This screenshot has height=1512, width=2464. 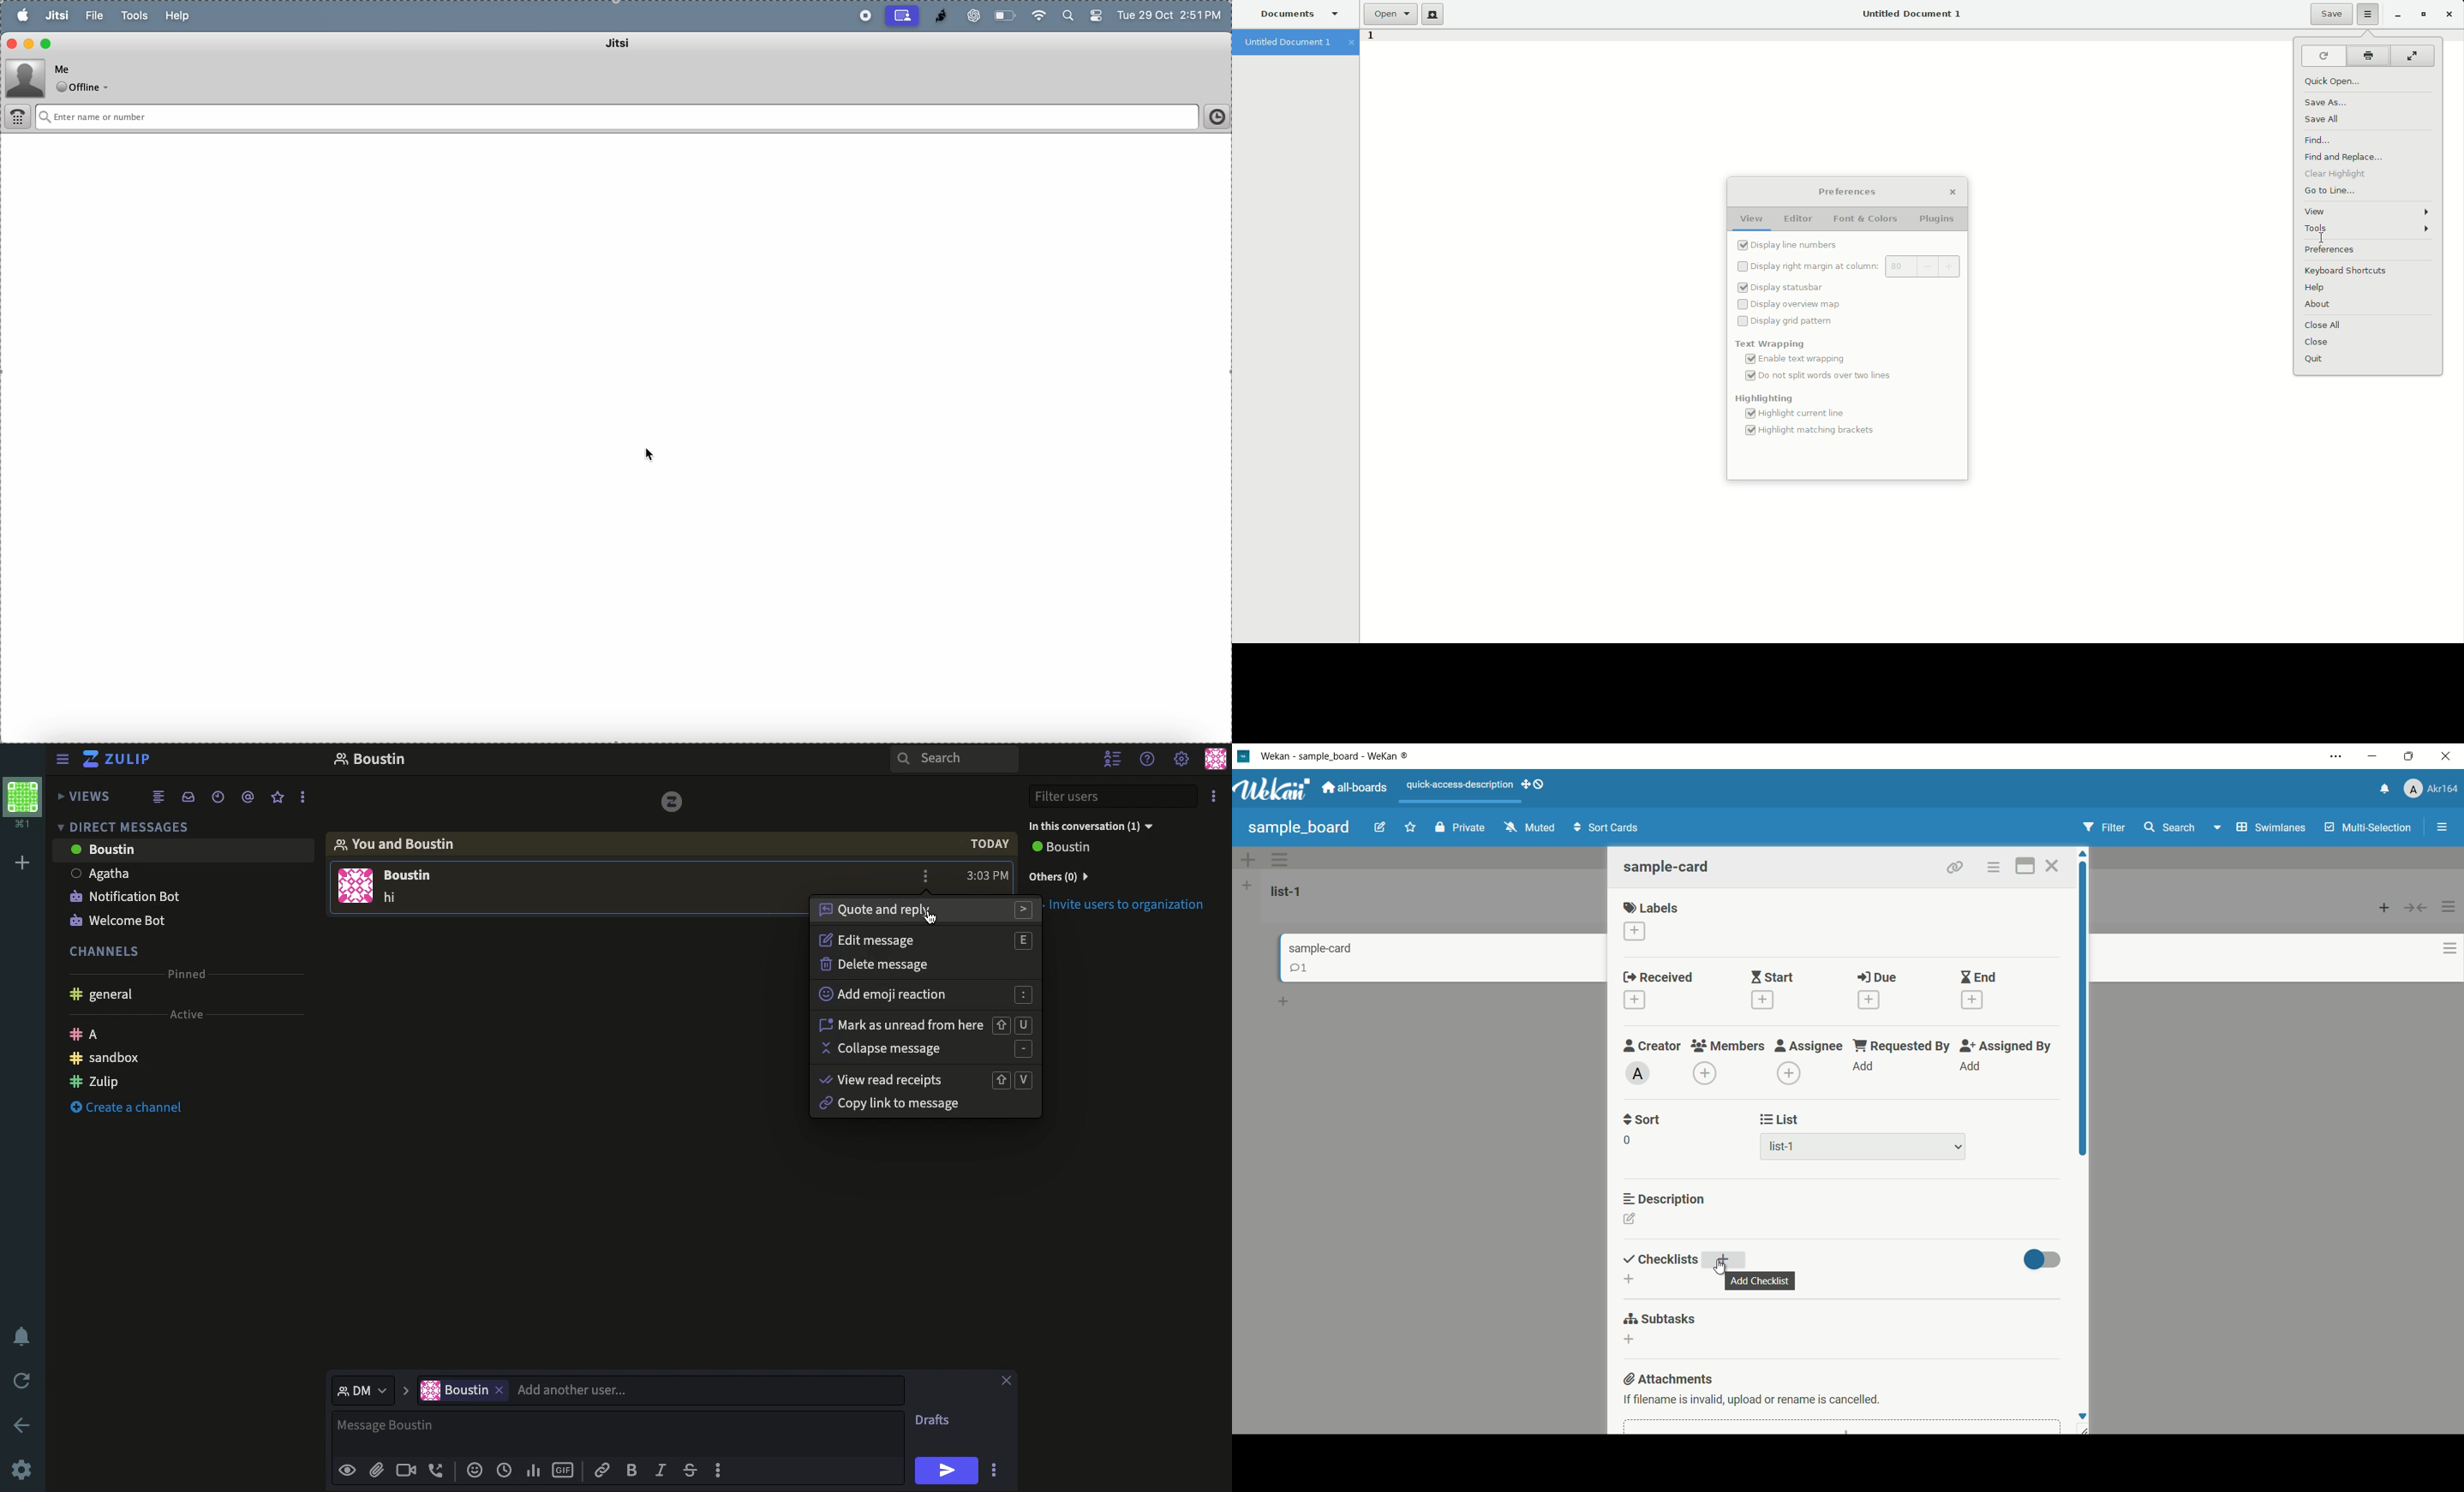 I want to click on Back, so click(x=23, y=1423).